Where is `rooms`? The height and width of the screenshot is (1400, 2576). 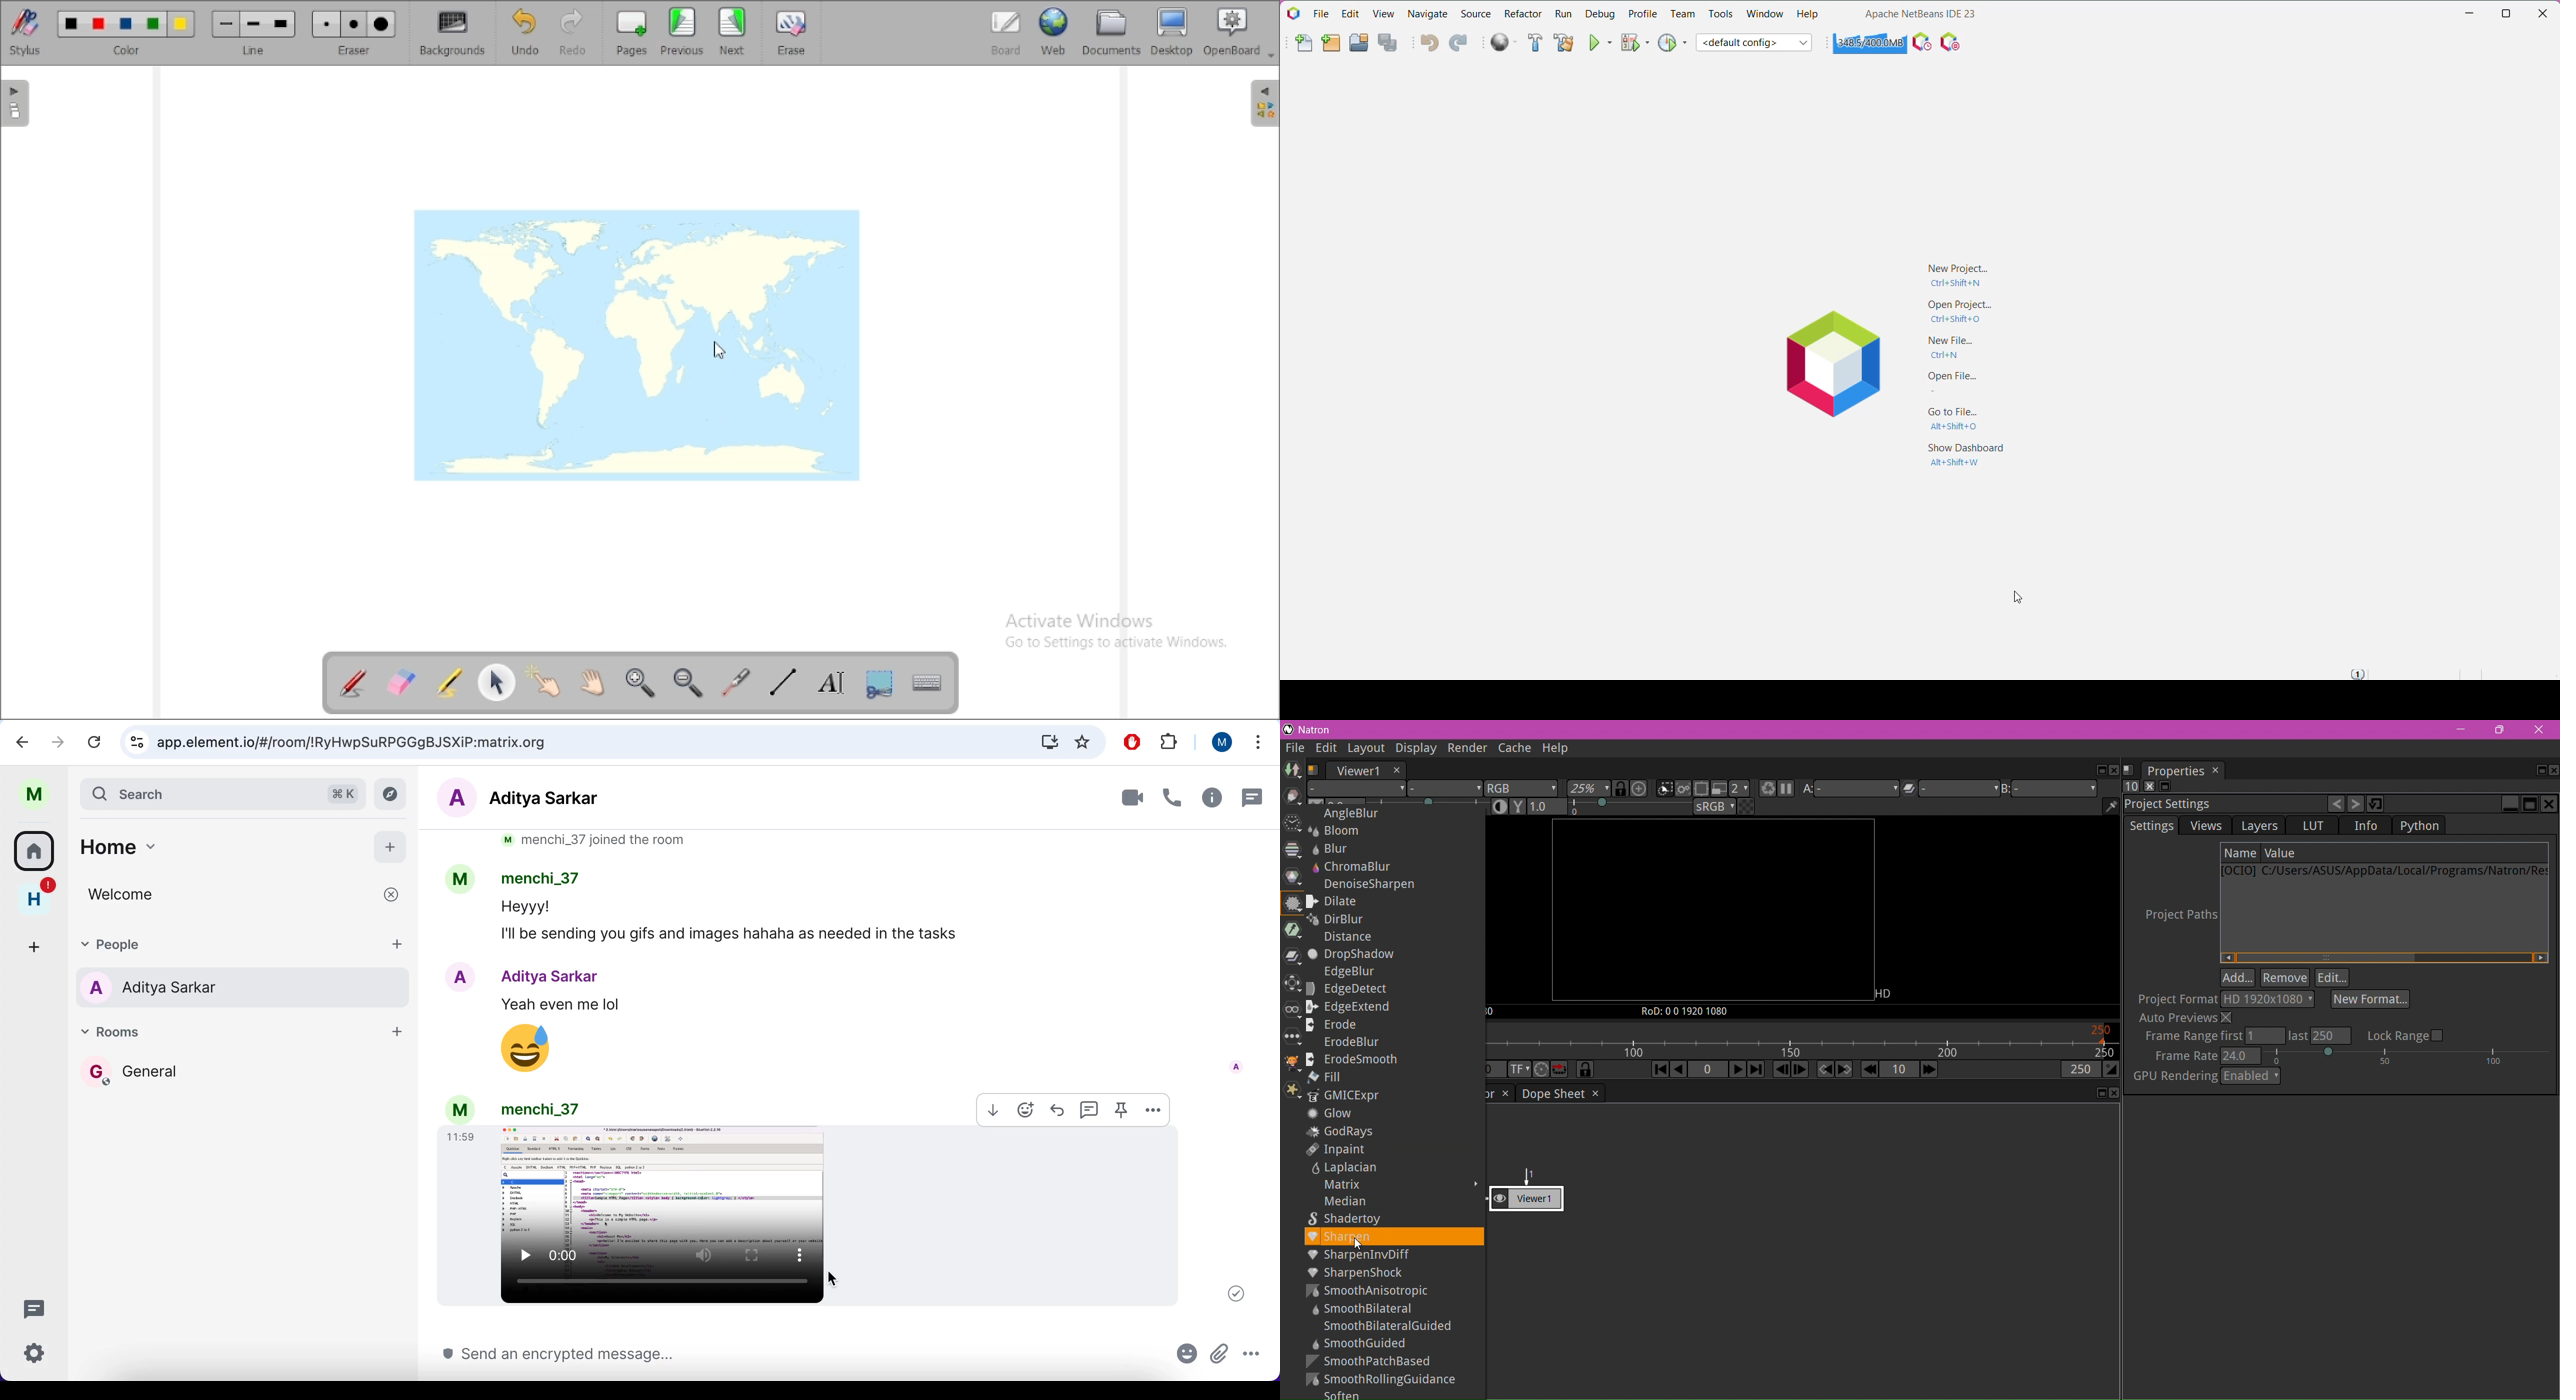
rooms is located at coordinates (215, 1036).